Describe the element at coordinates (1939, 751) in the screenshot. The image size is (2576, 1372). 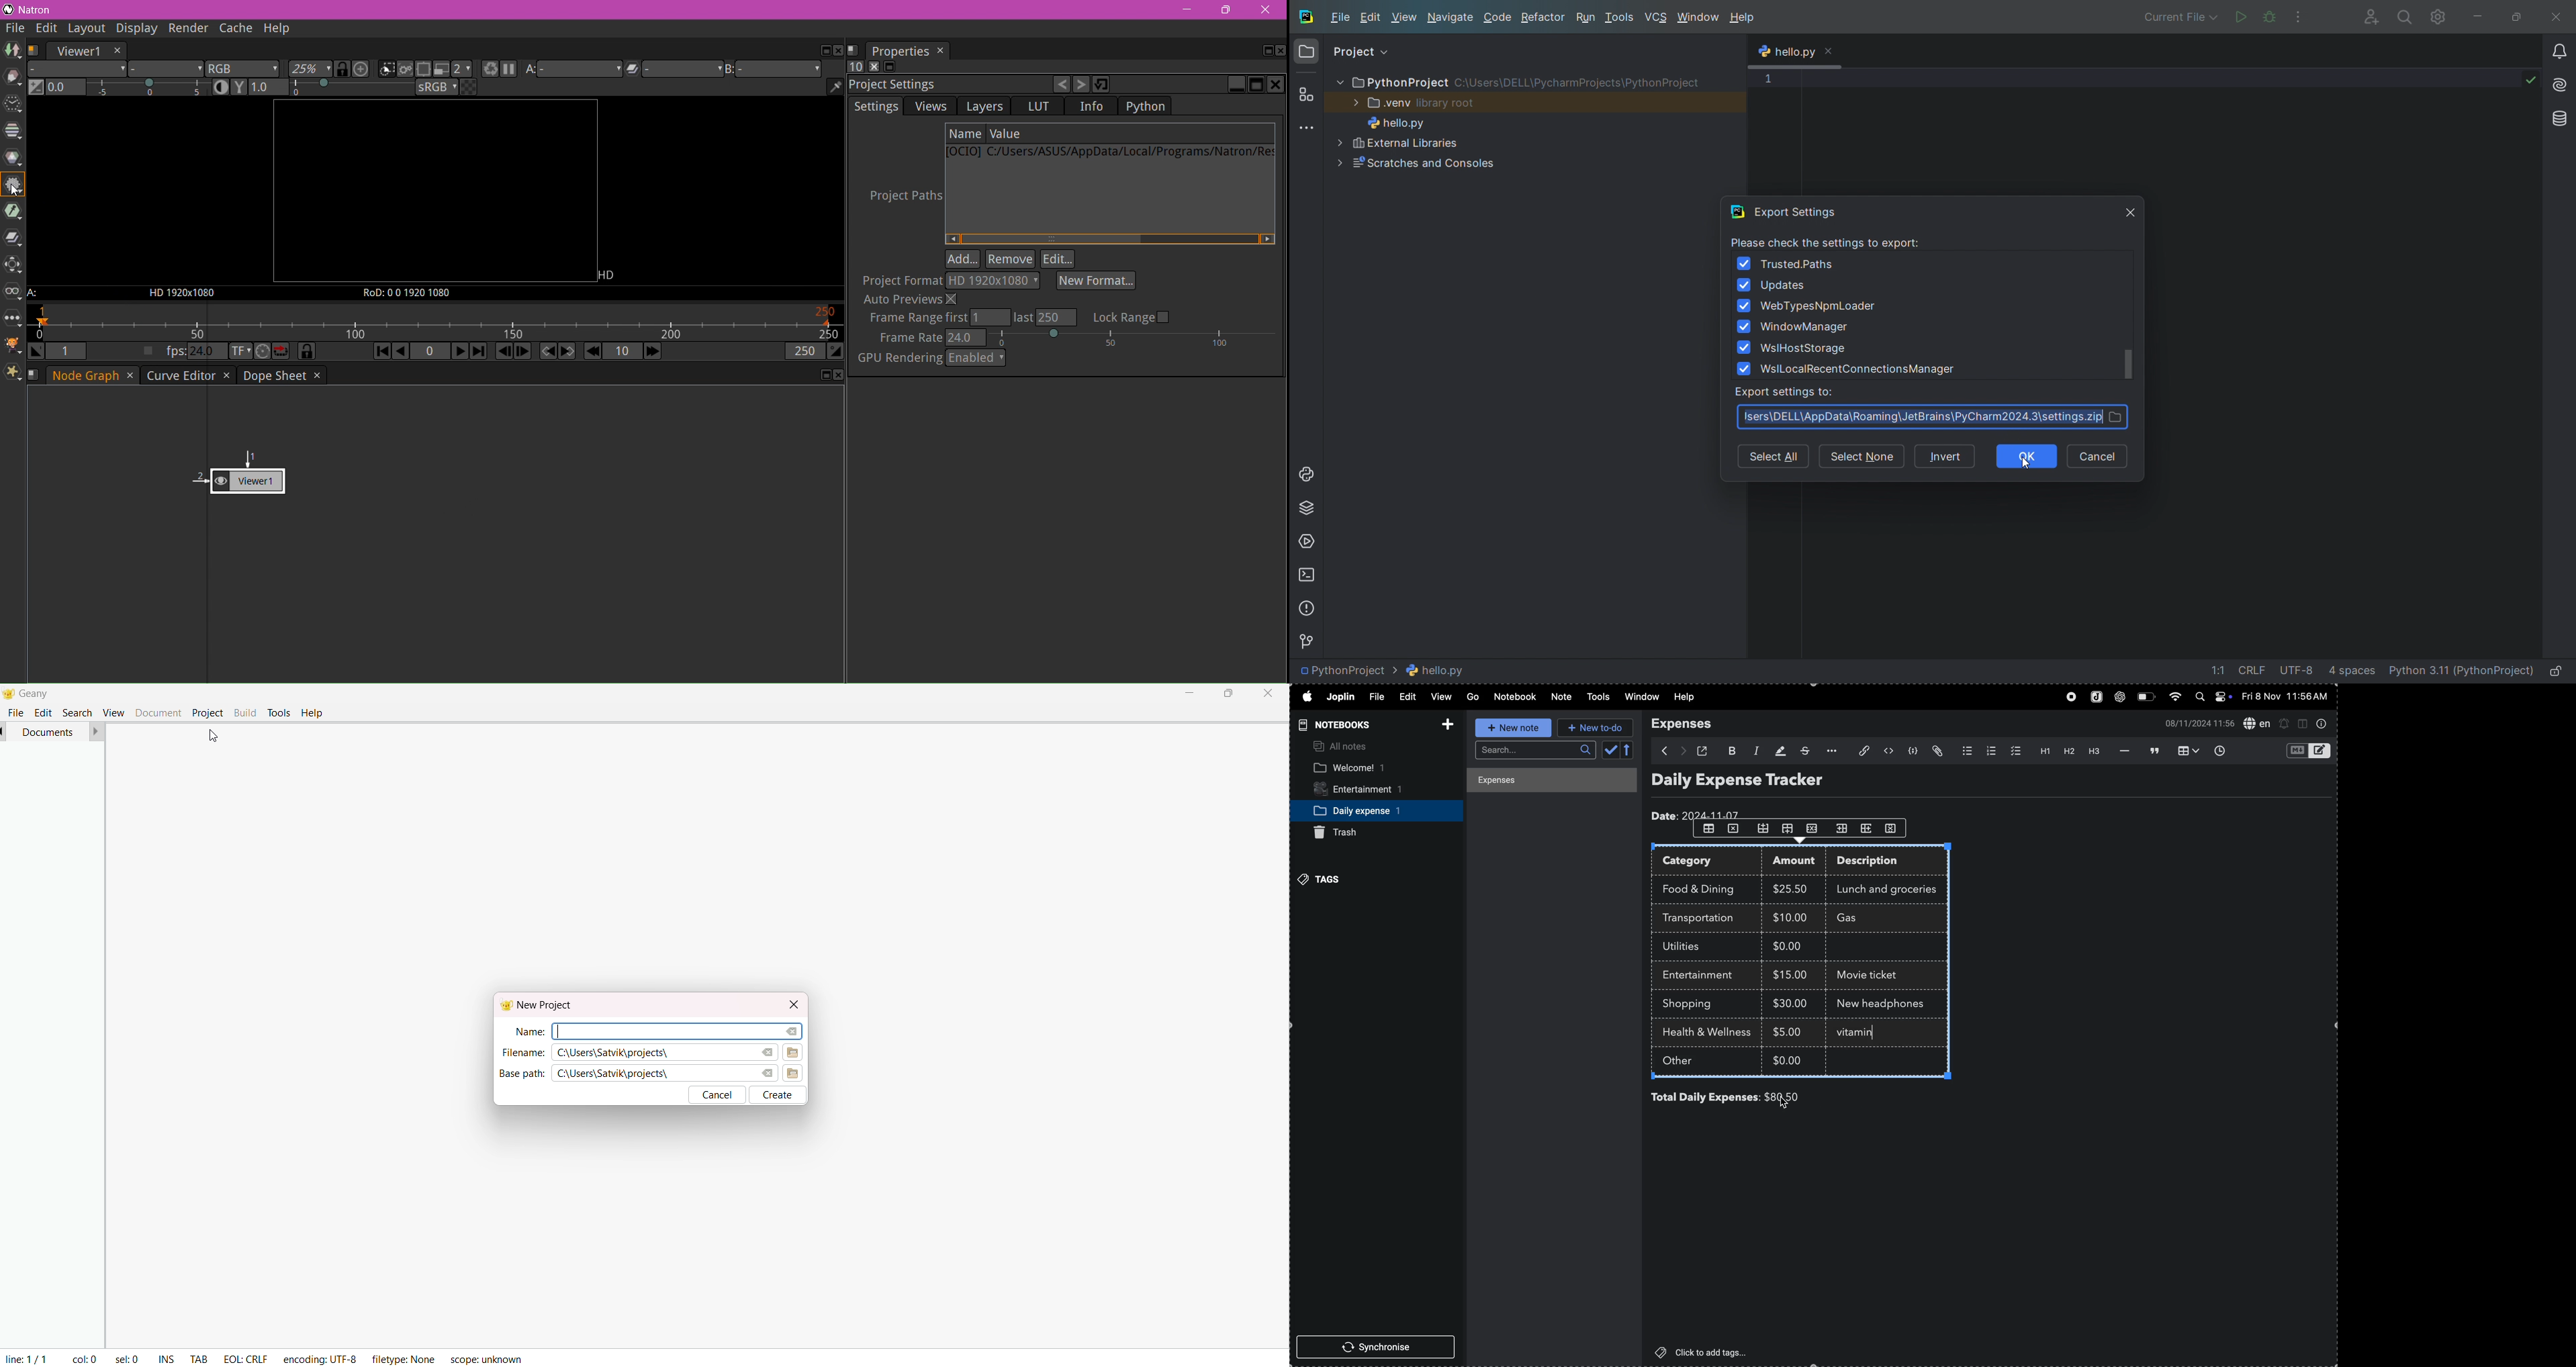
I see `attach file` at that location.